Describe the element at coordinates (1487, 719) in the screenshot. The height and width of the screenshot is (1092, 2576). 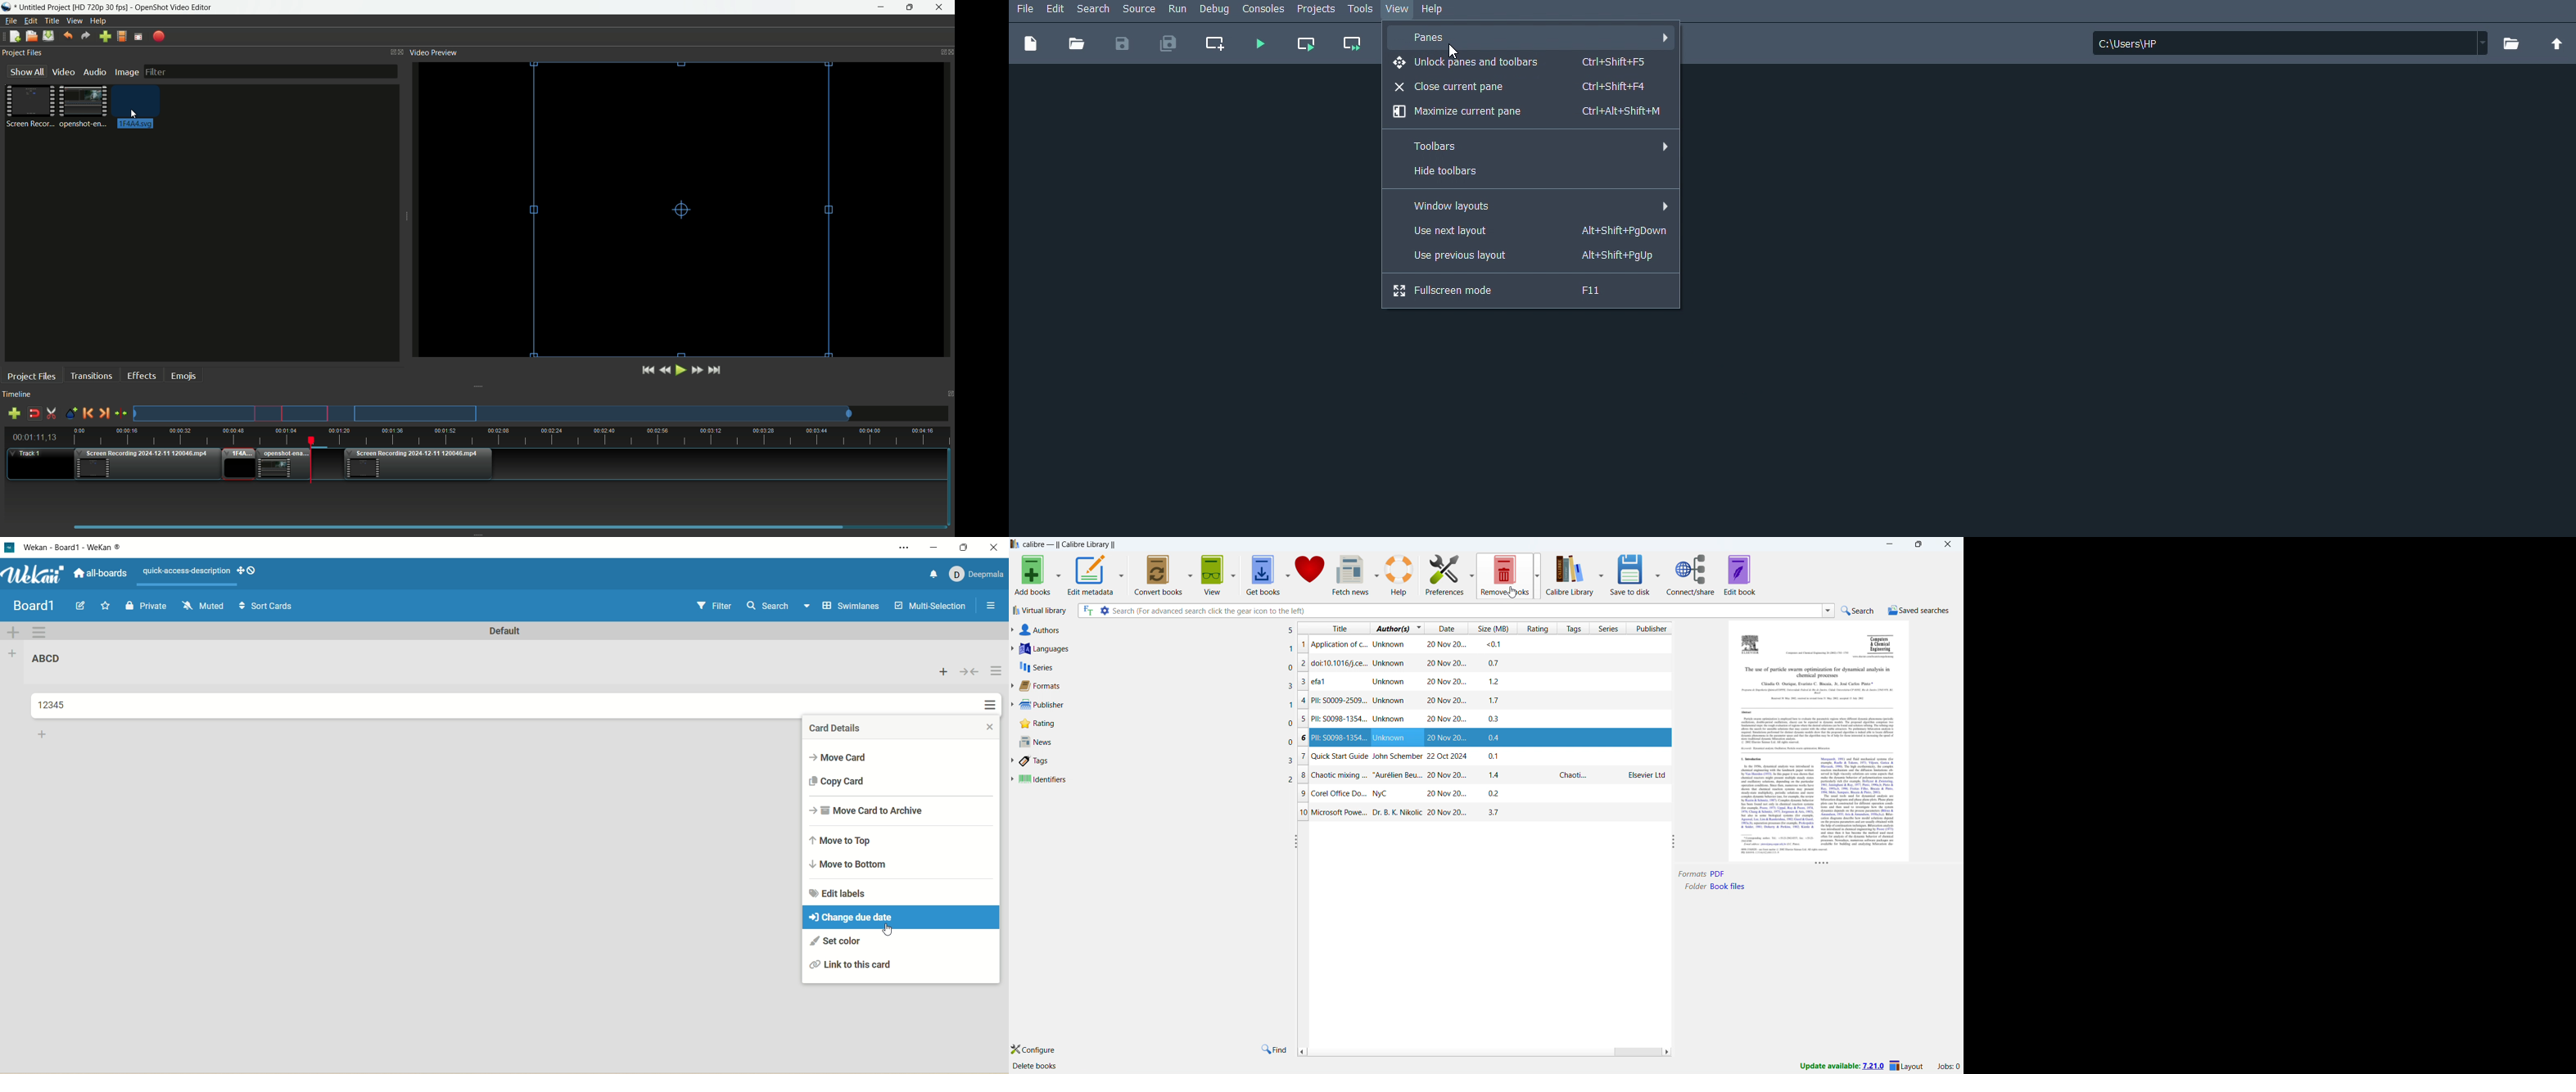
I see `PII: S0098-1354...` at that location.